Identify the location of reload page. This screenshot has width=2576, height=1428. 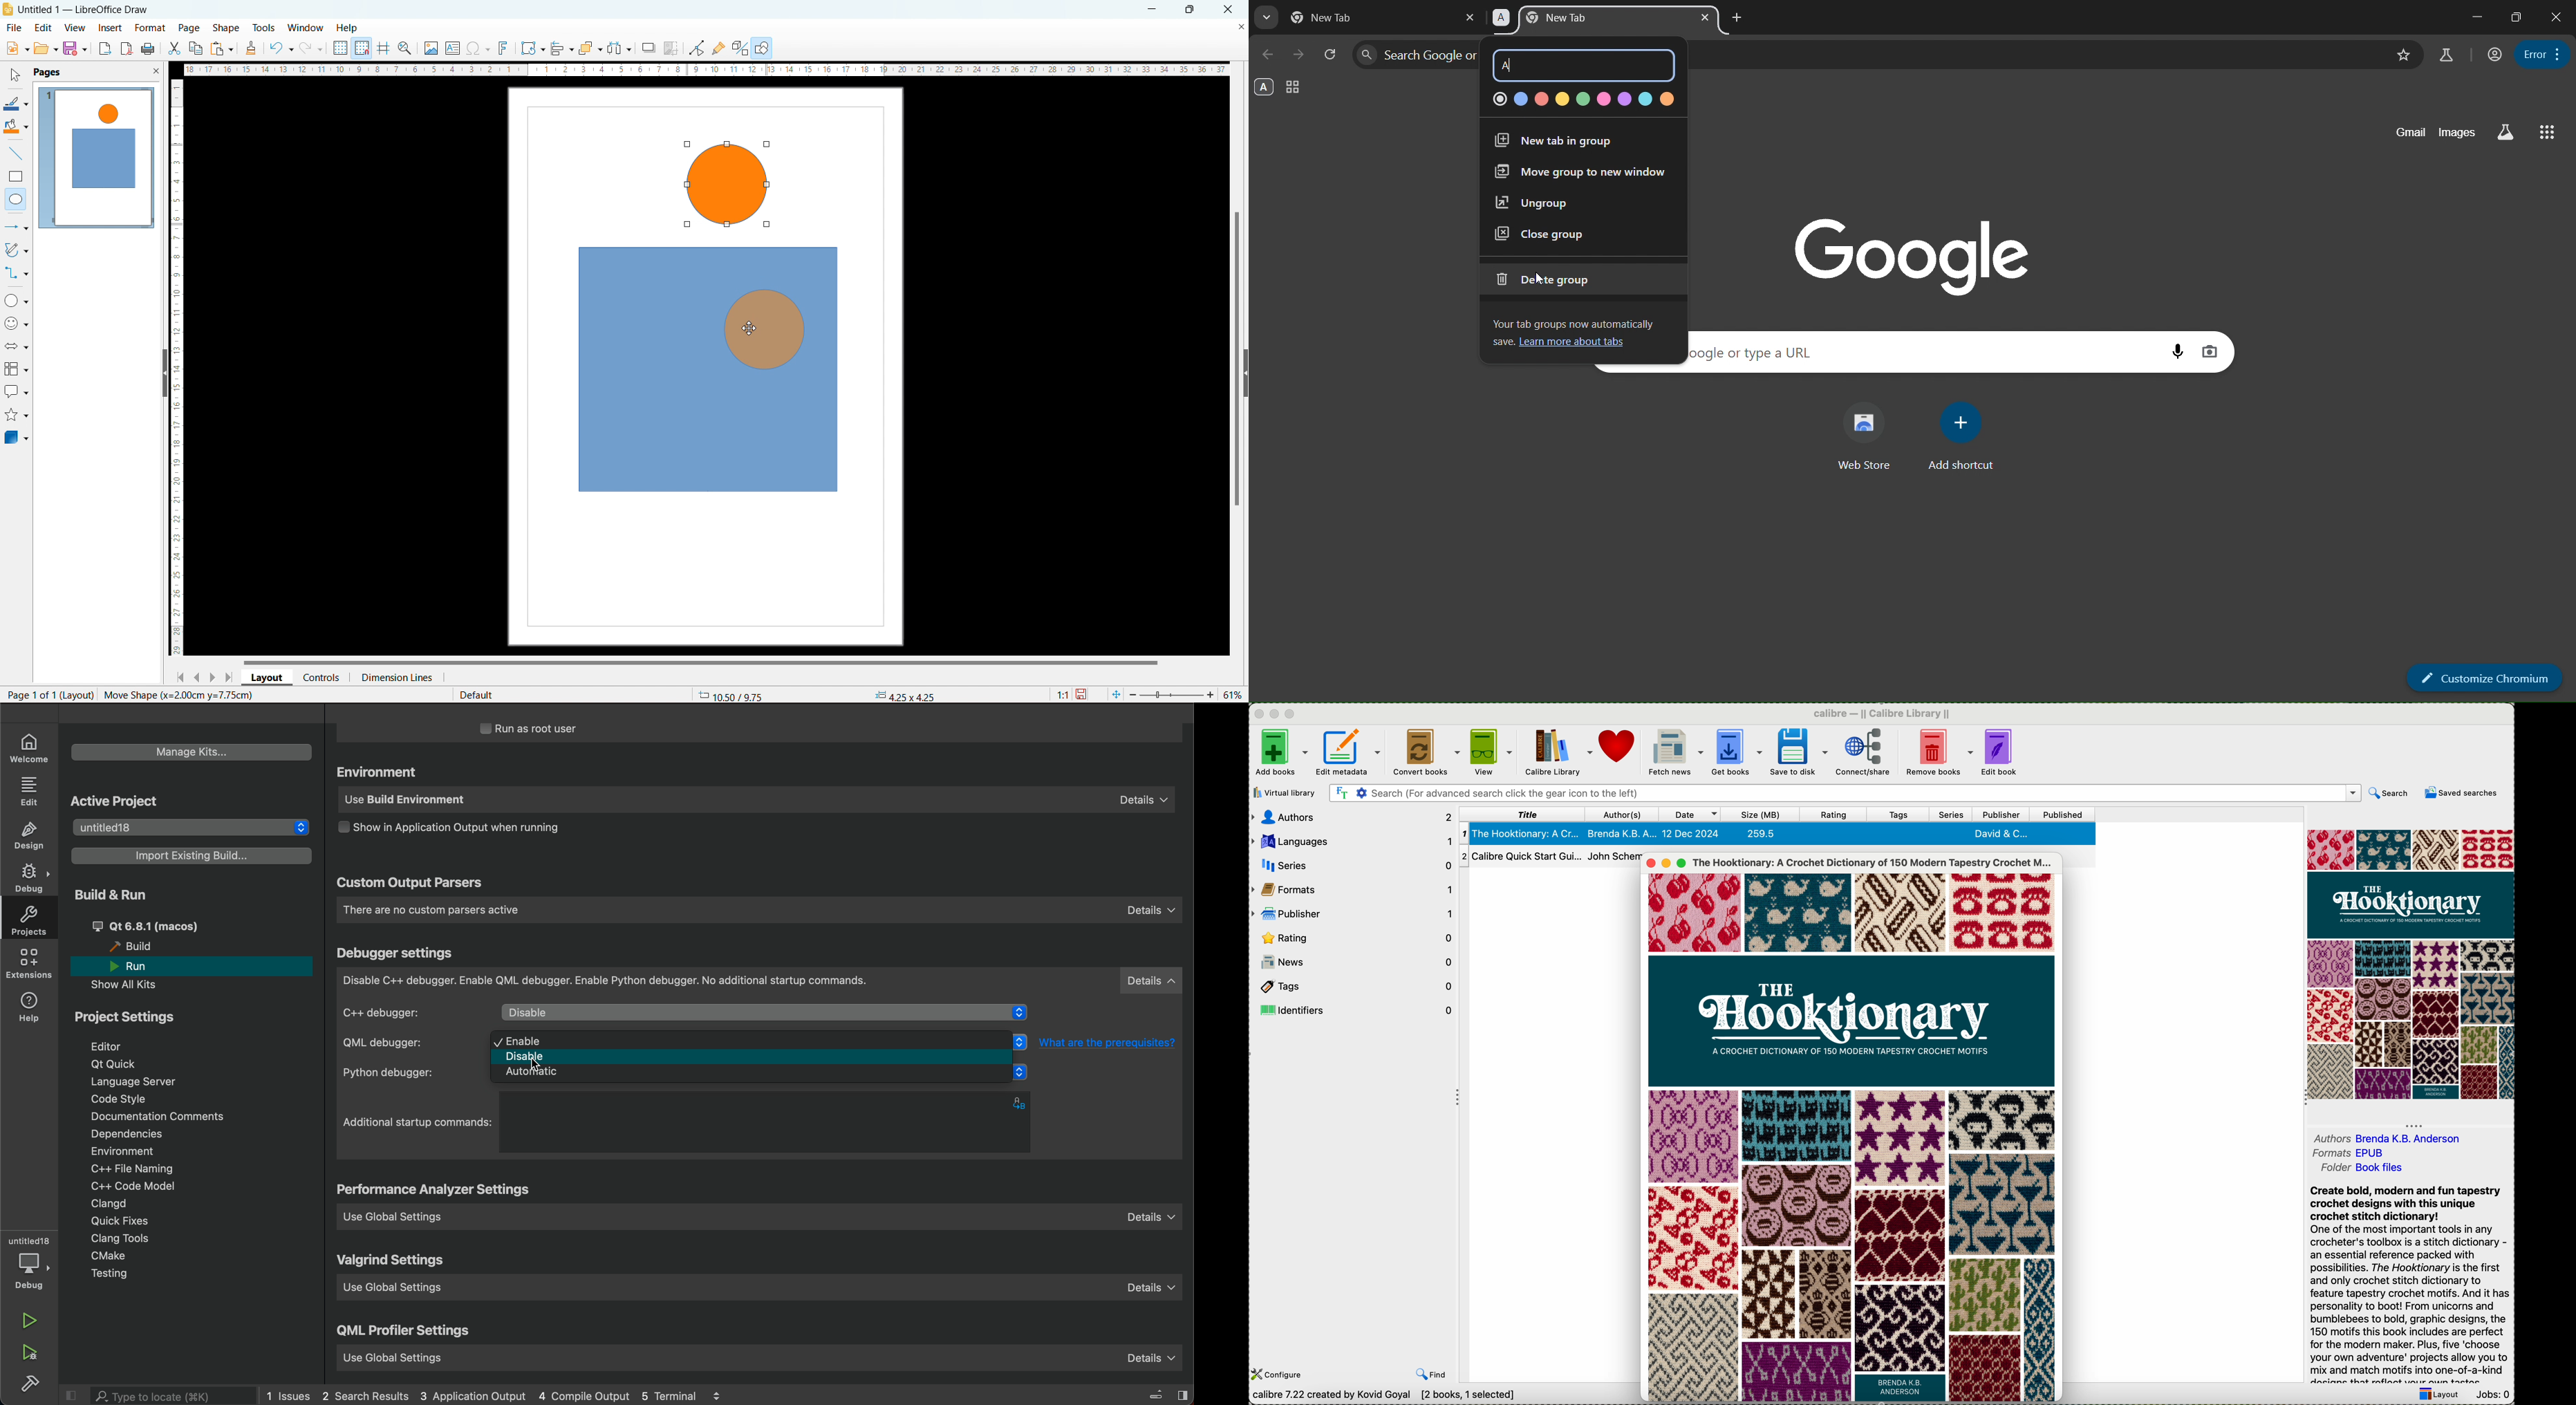
(1331, 53).